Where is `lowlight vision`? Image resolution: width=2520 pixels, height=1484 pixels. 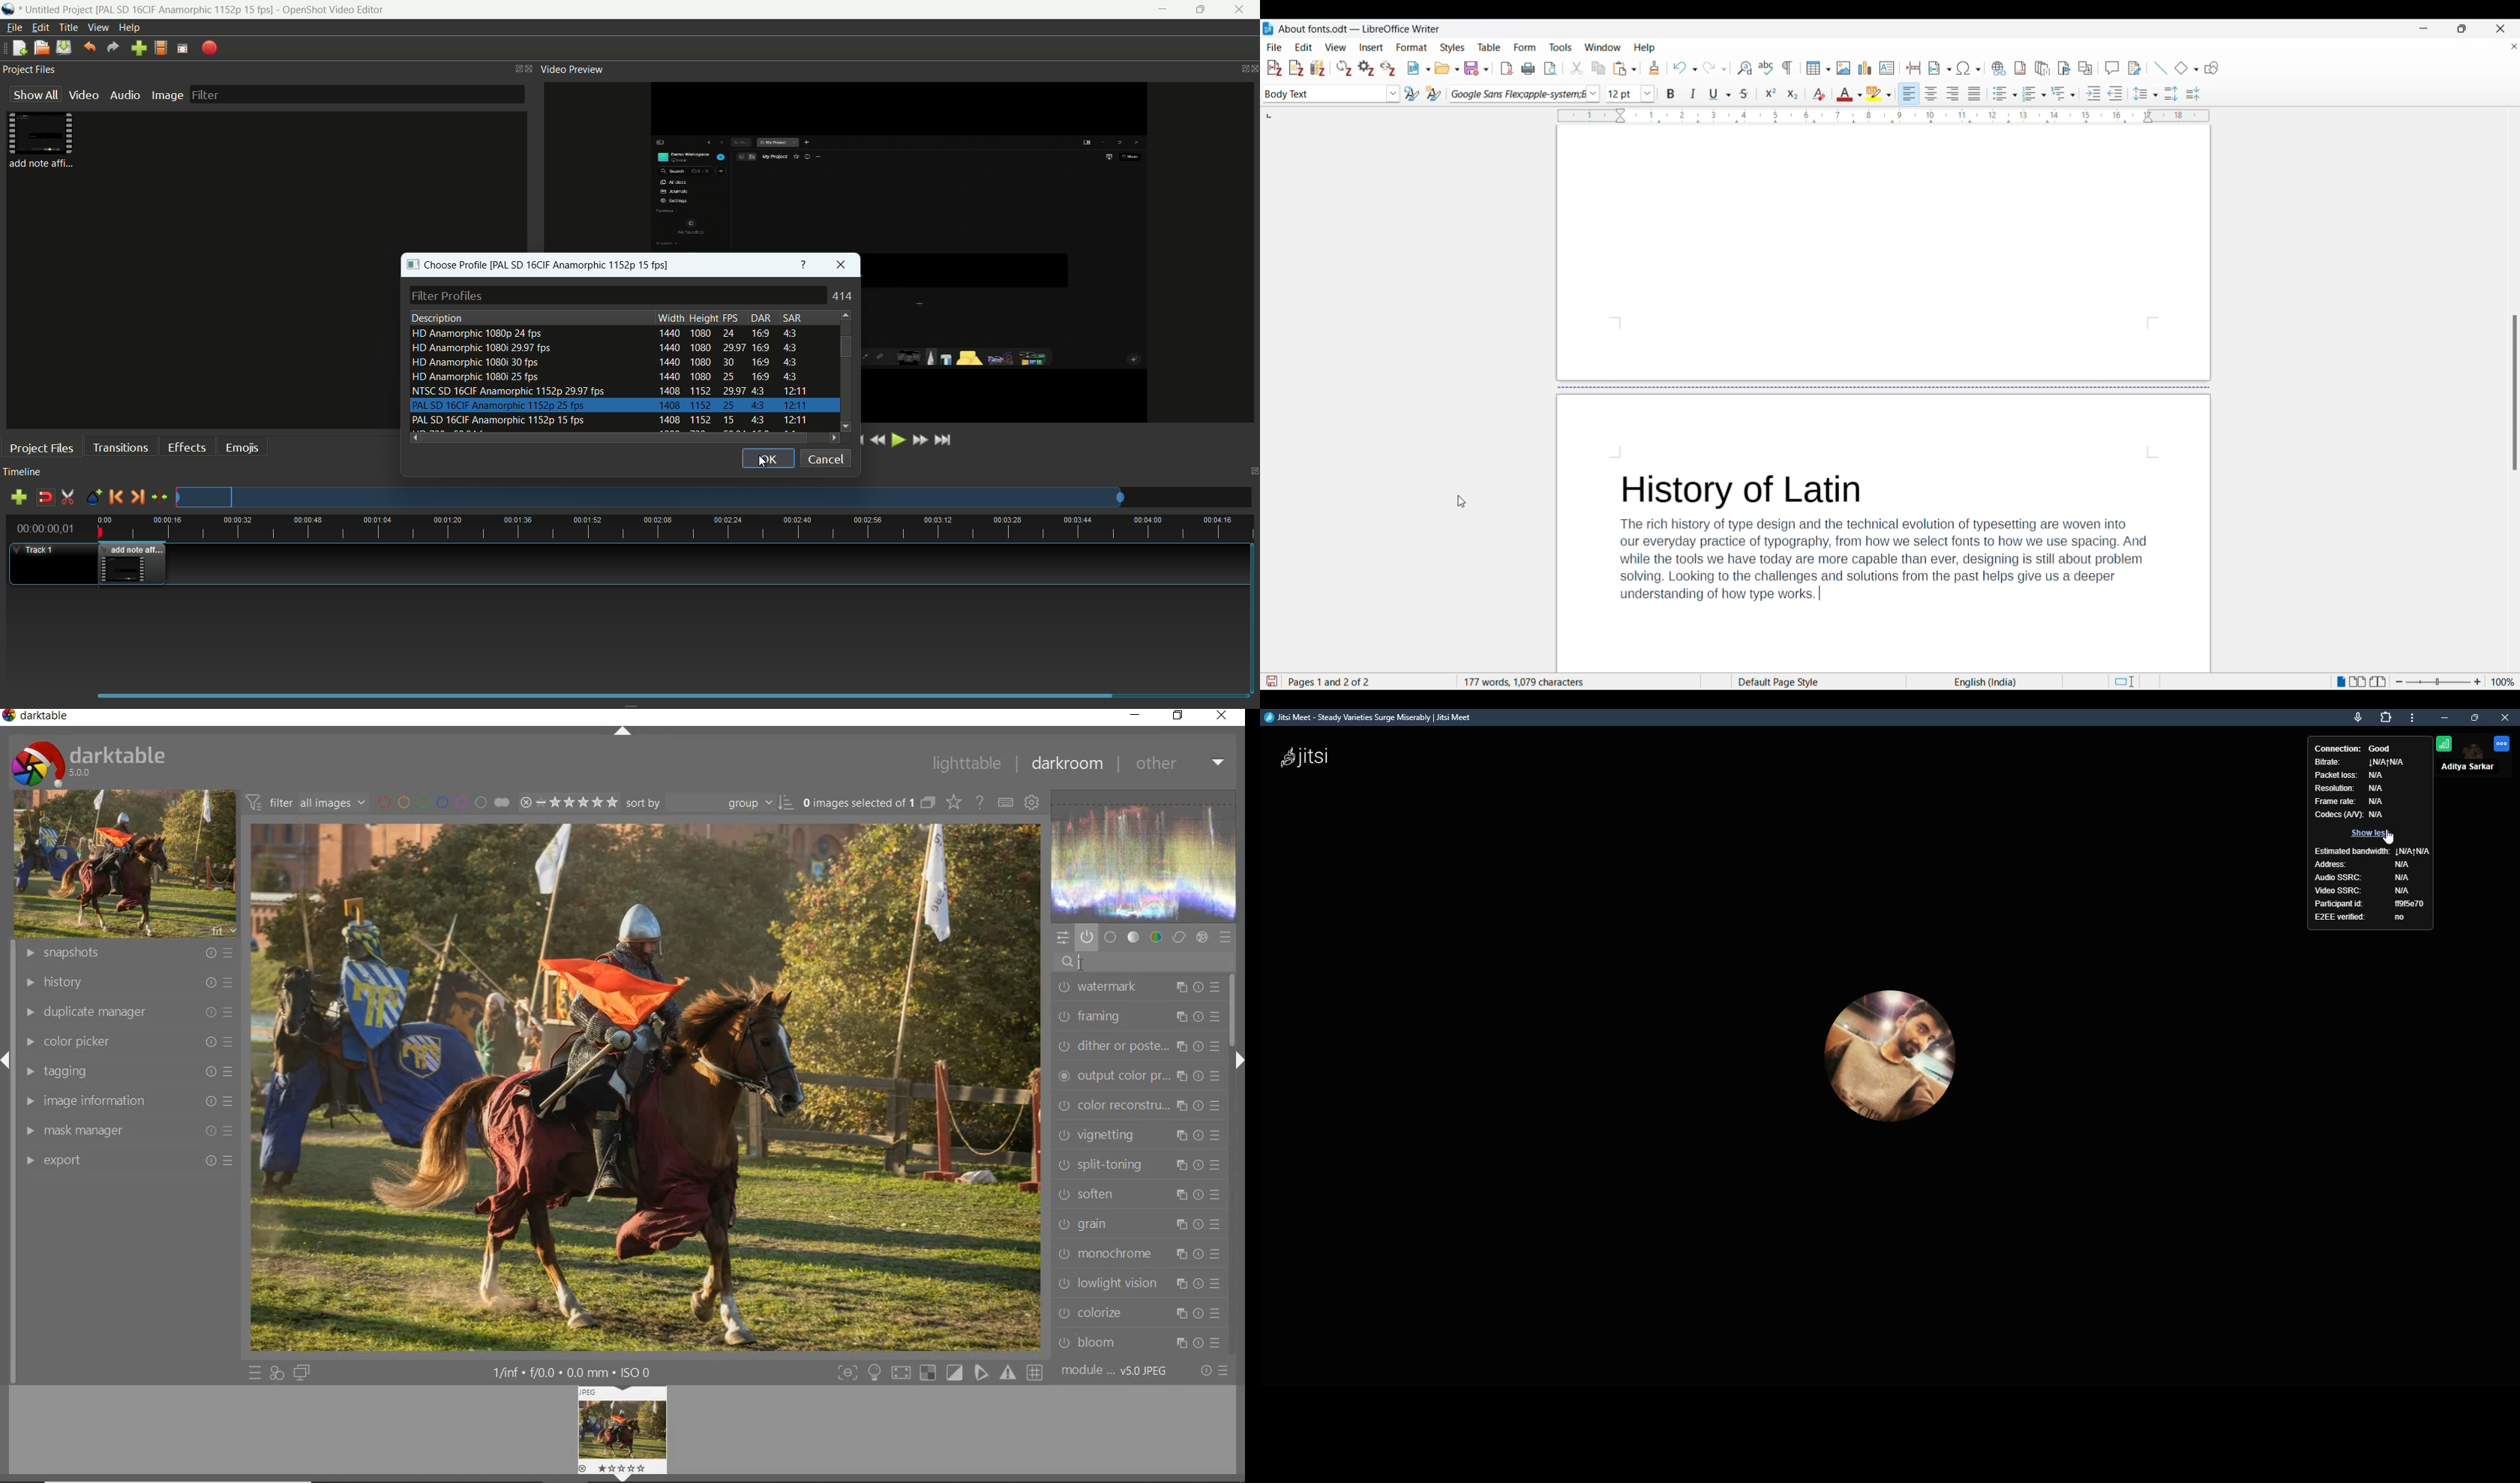 lowlight vision is located at coordinates (1140, 1285).